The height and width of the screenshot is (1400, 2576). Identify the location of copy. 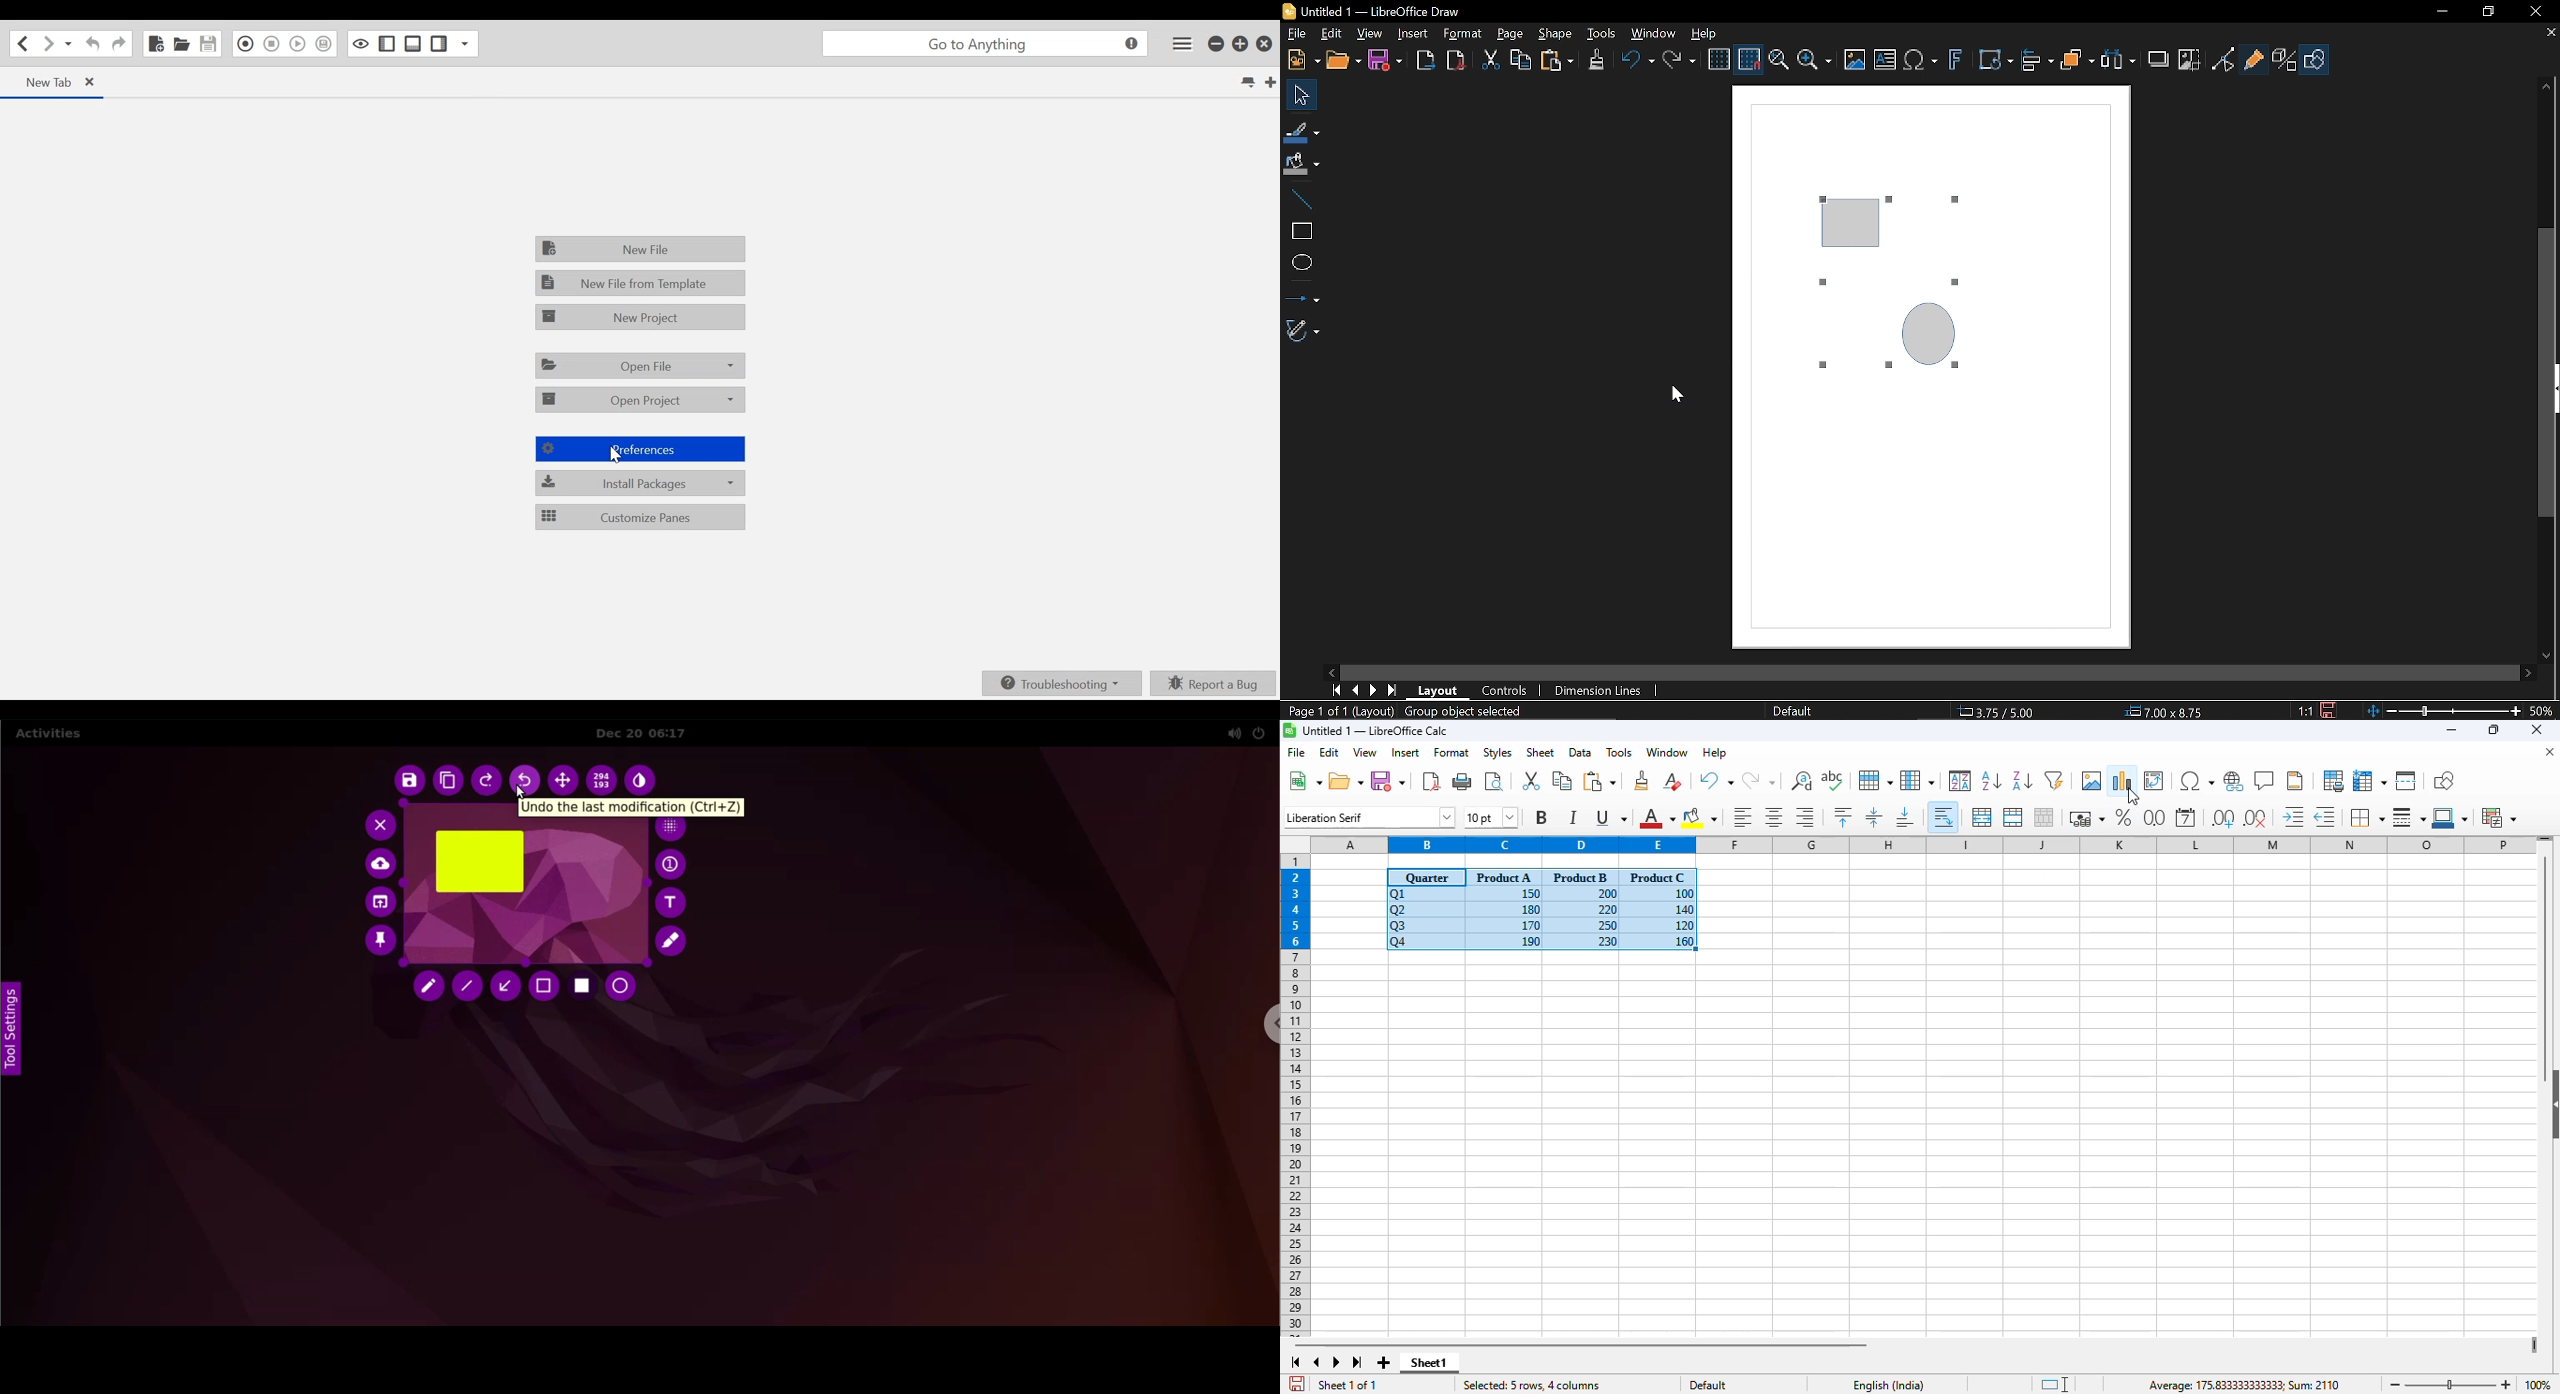
(1562, 781).